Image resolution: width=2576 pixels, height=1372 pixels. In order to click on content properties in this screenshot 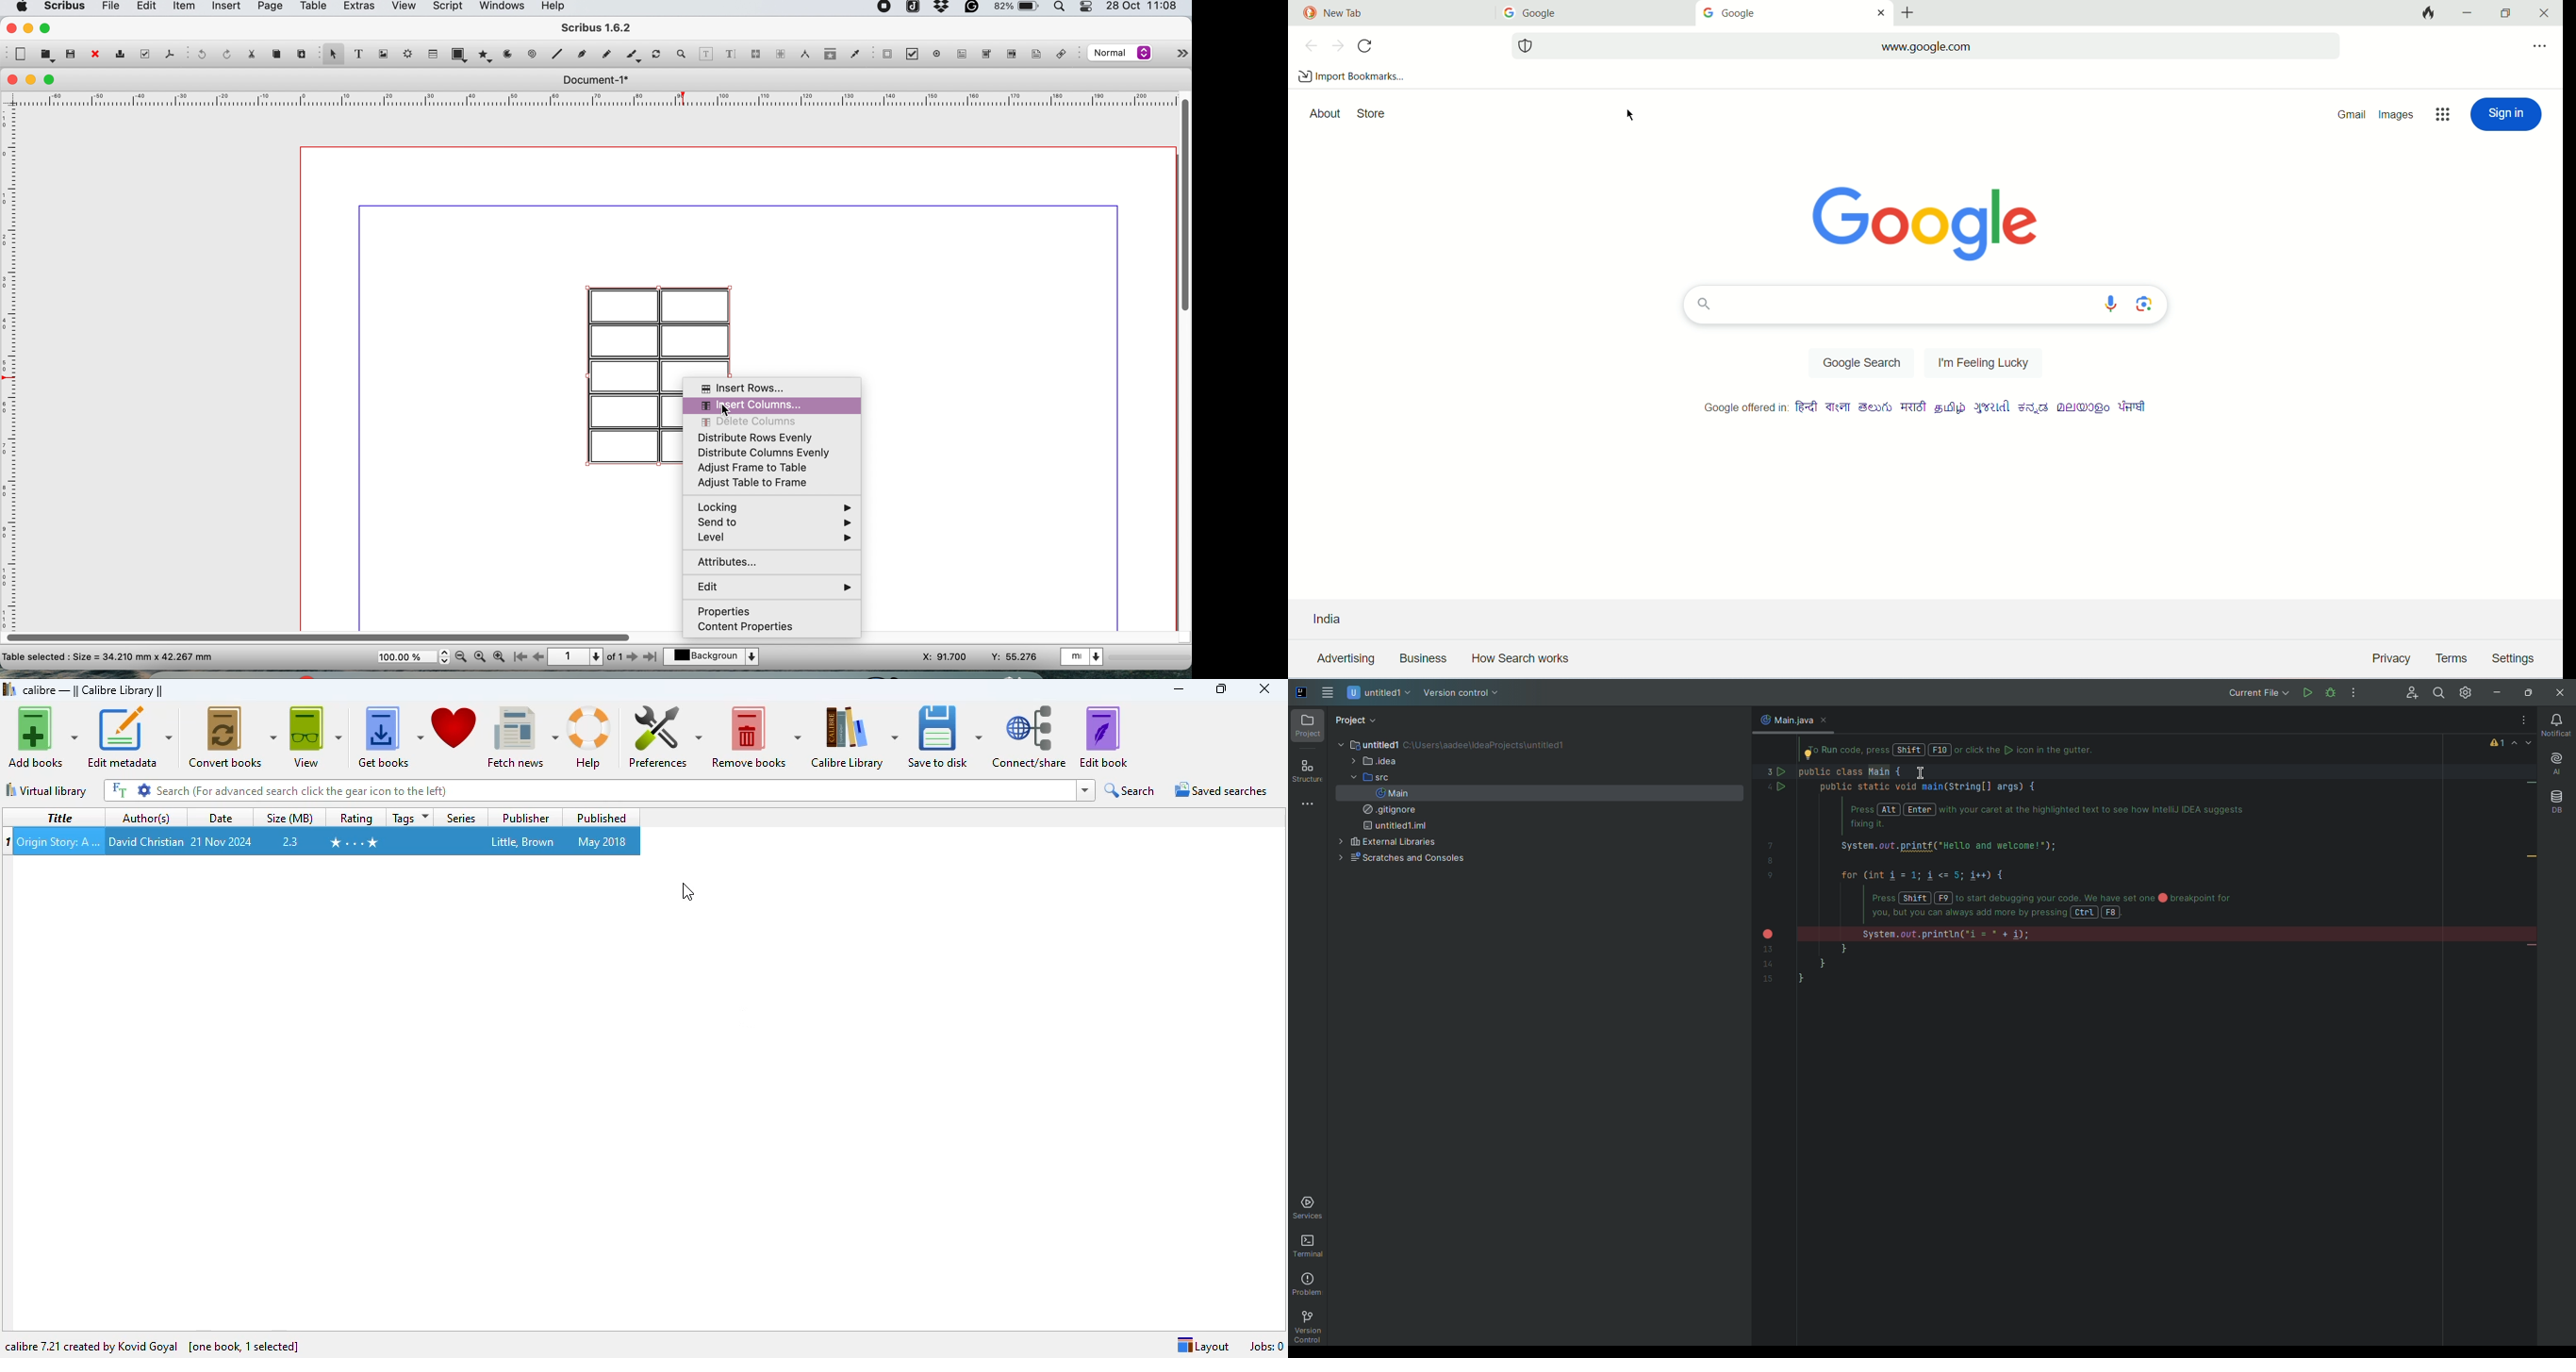, I will do `click(776, 630)`.